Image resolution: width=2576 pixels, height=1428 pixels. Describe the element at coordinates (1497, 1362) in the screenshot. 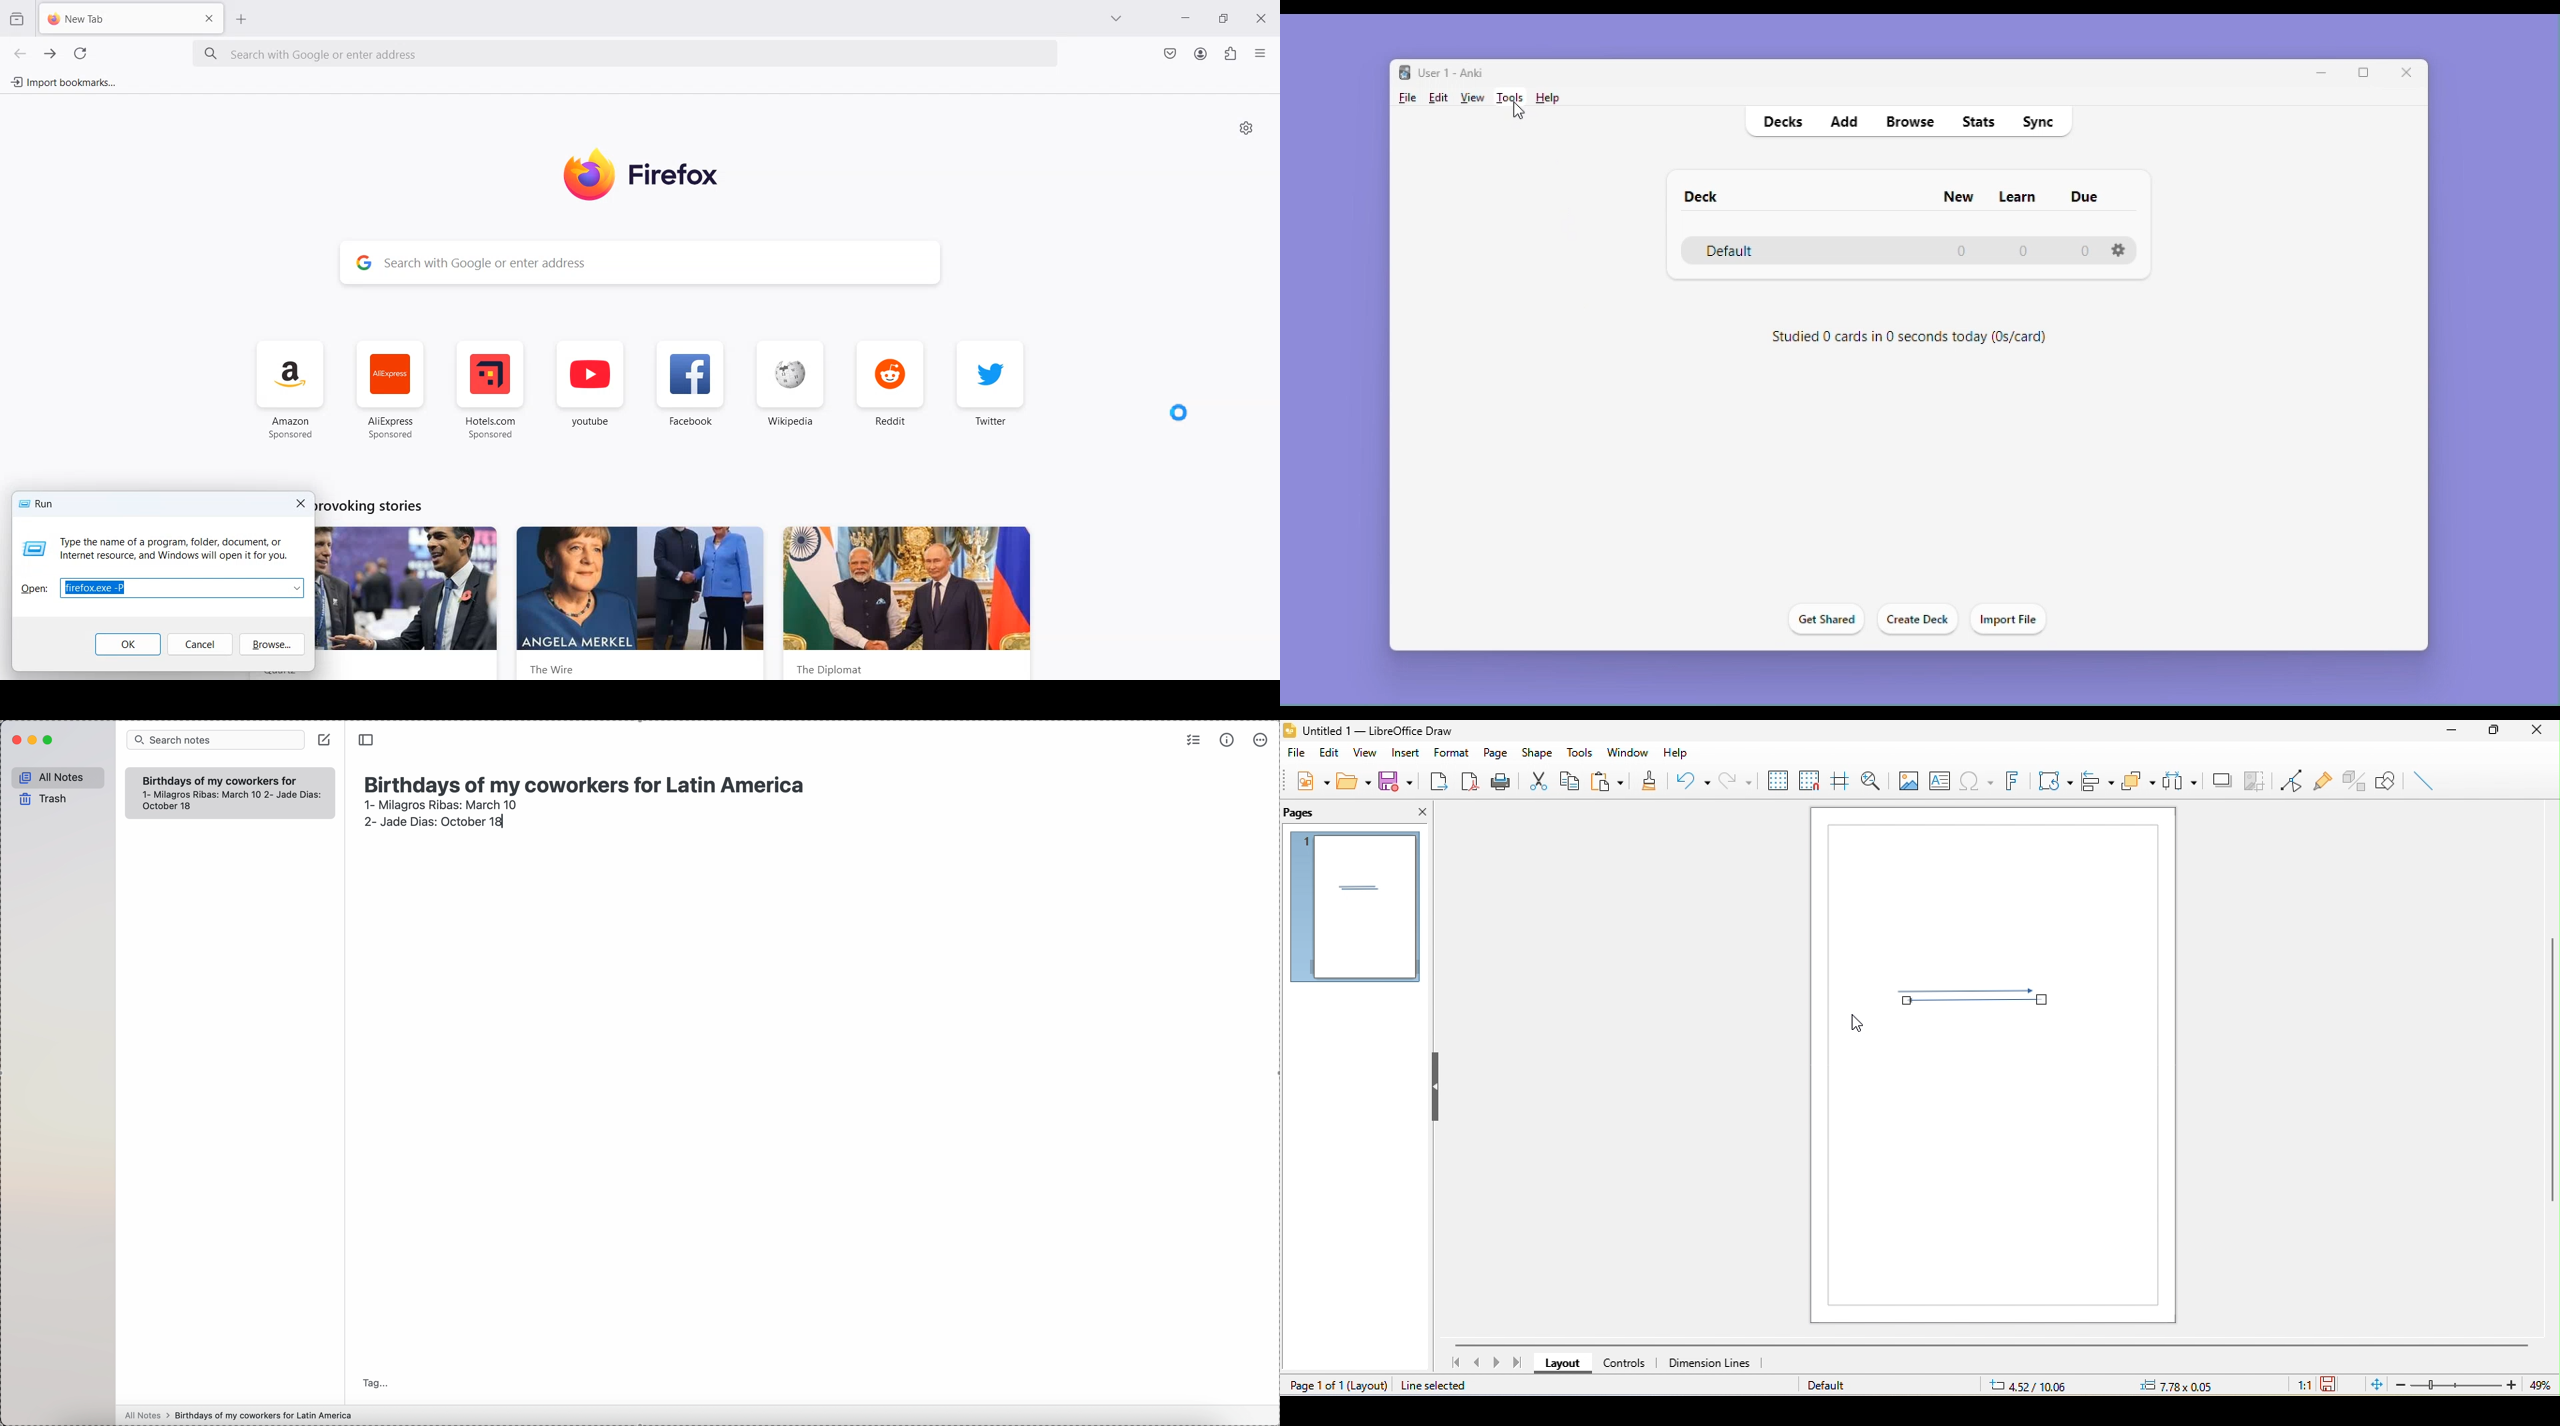

I see `next page` at that location.